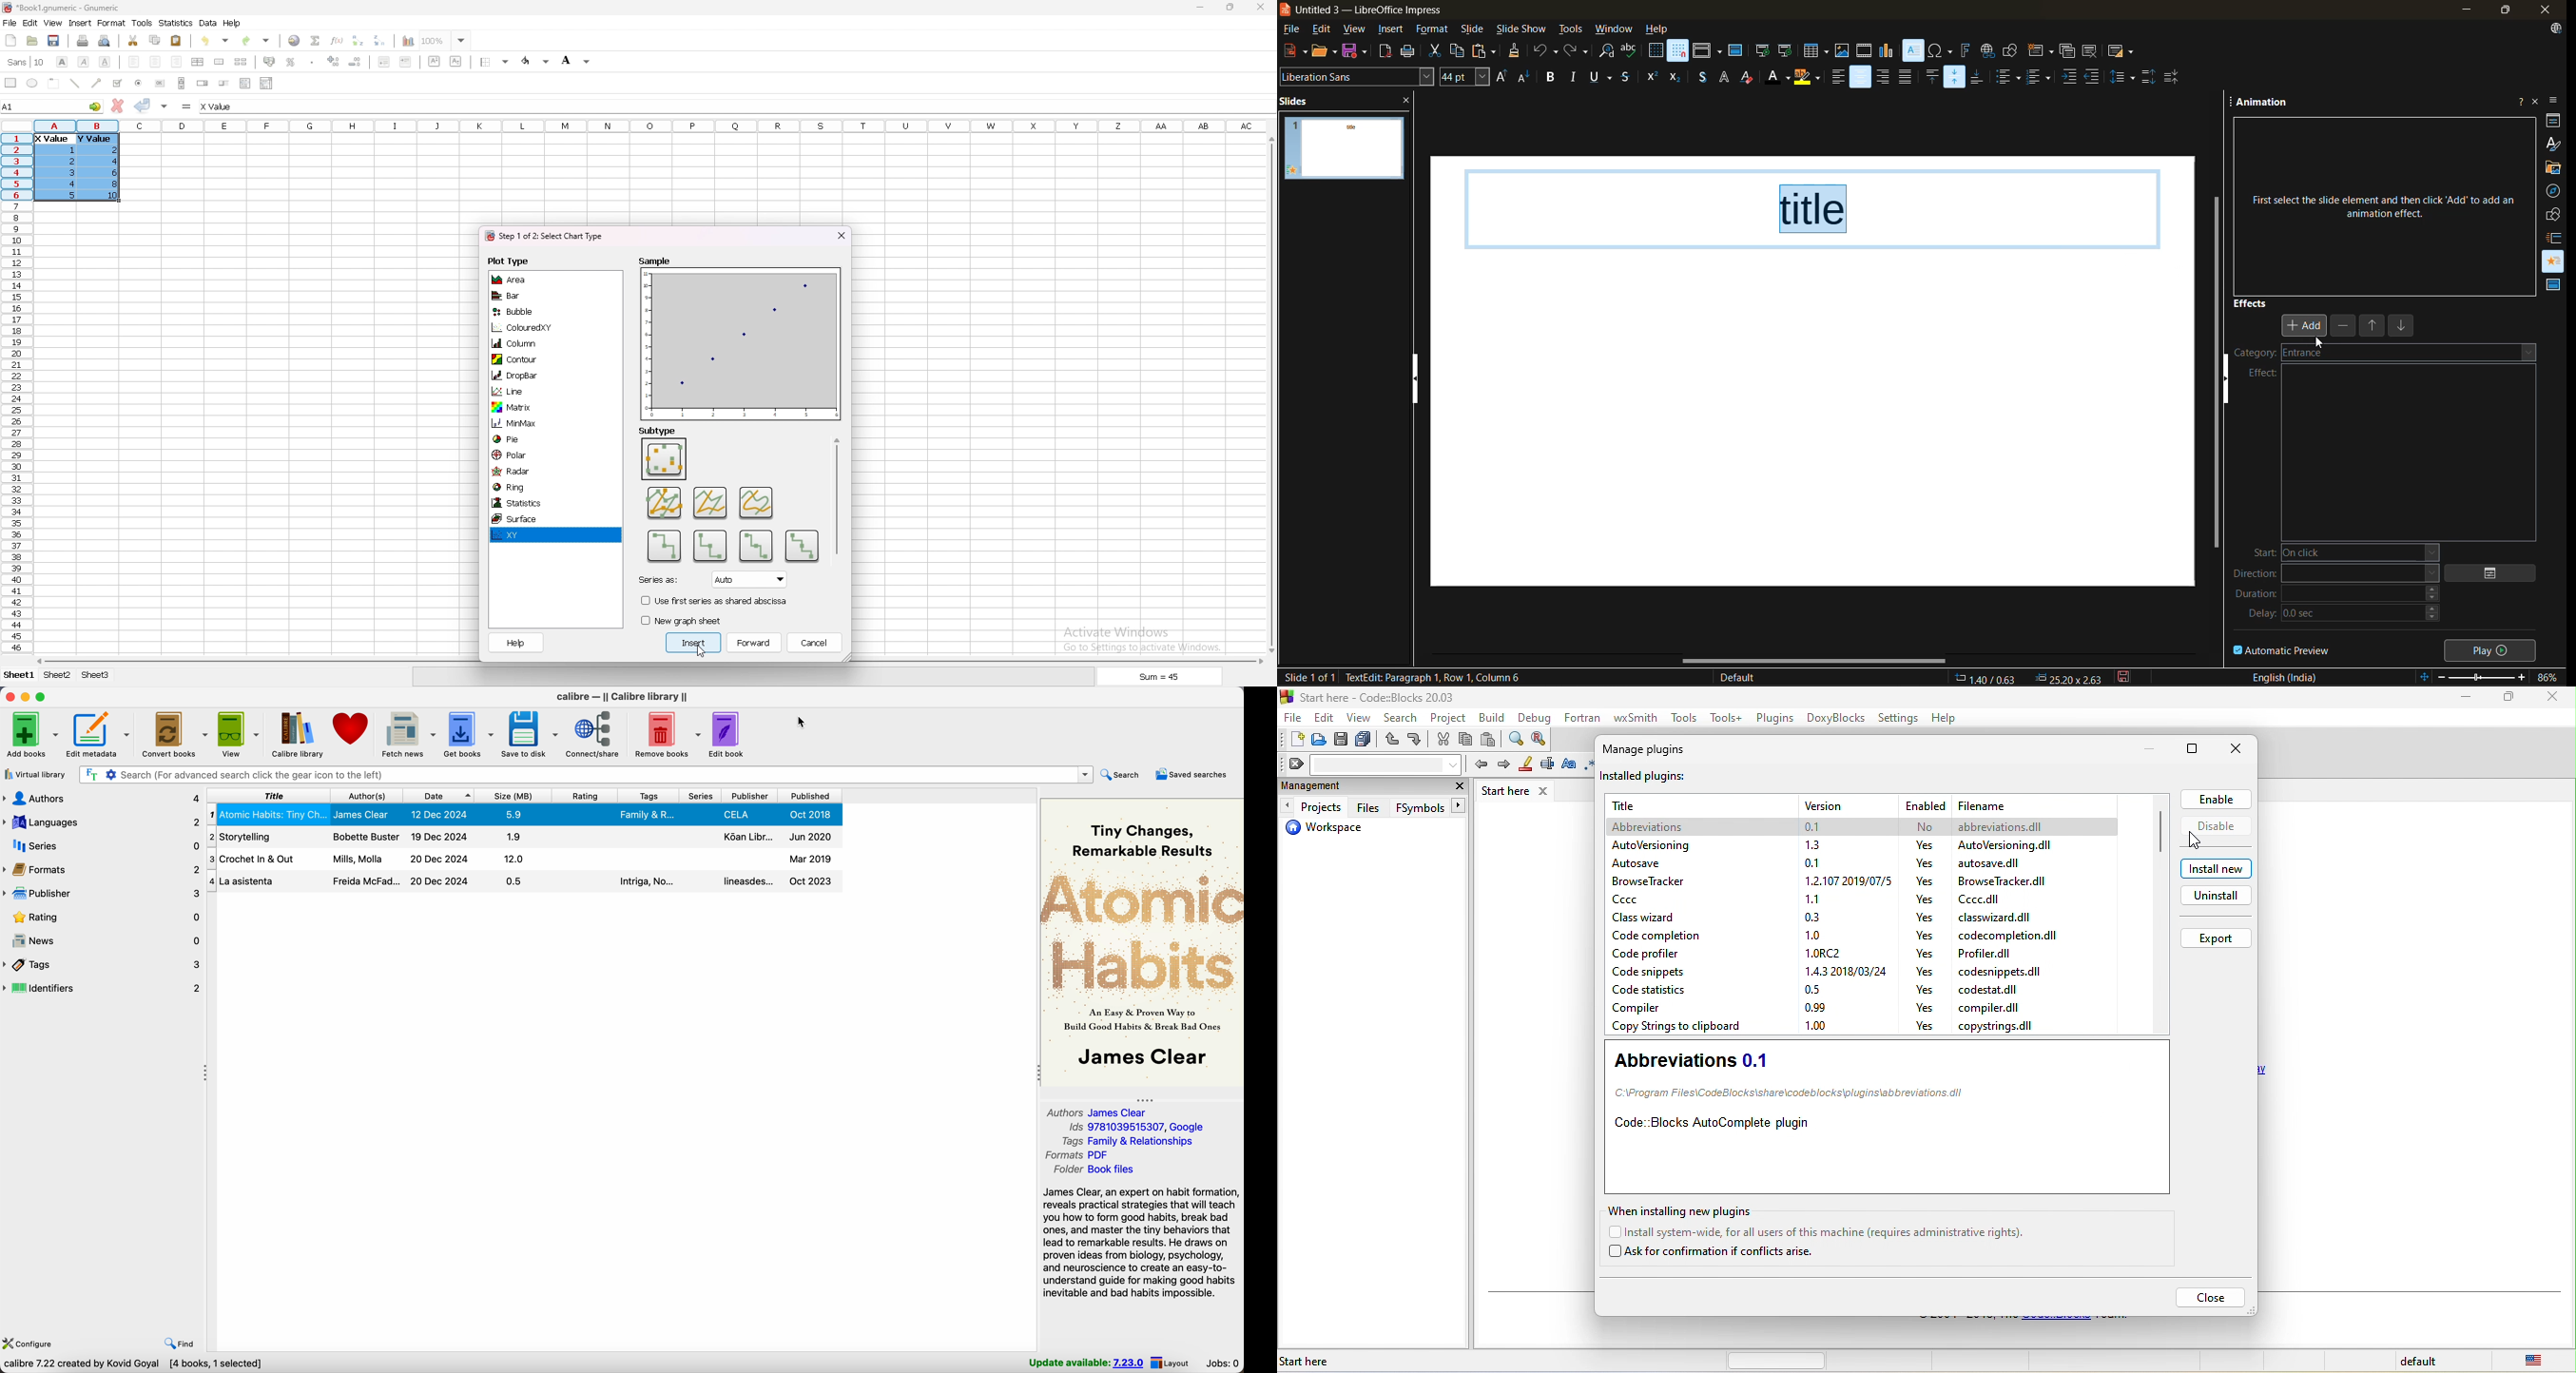  Describe the element at coordinates (160, 83) in the screenshot. I see `button` at that location.